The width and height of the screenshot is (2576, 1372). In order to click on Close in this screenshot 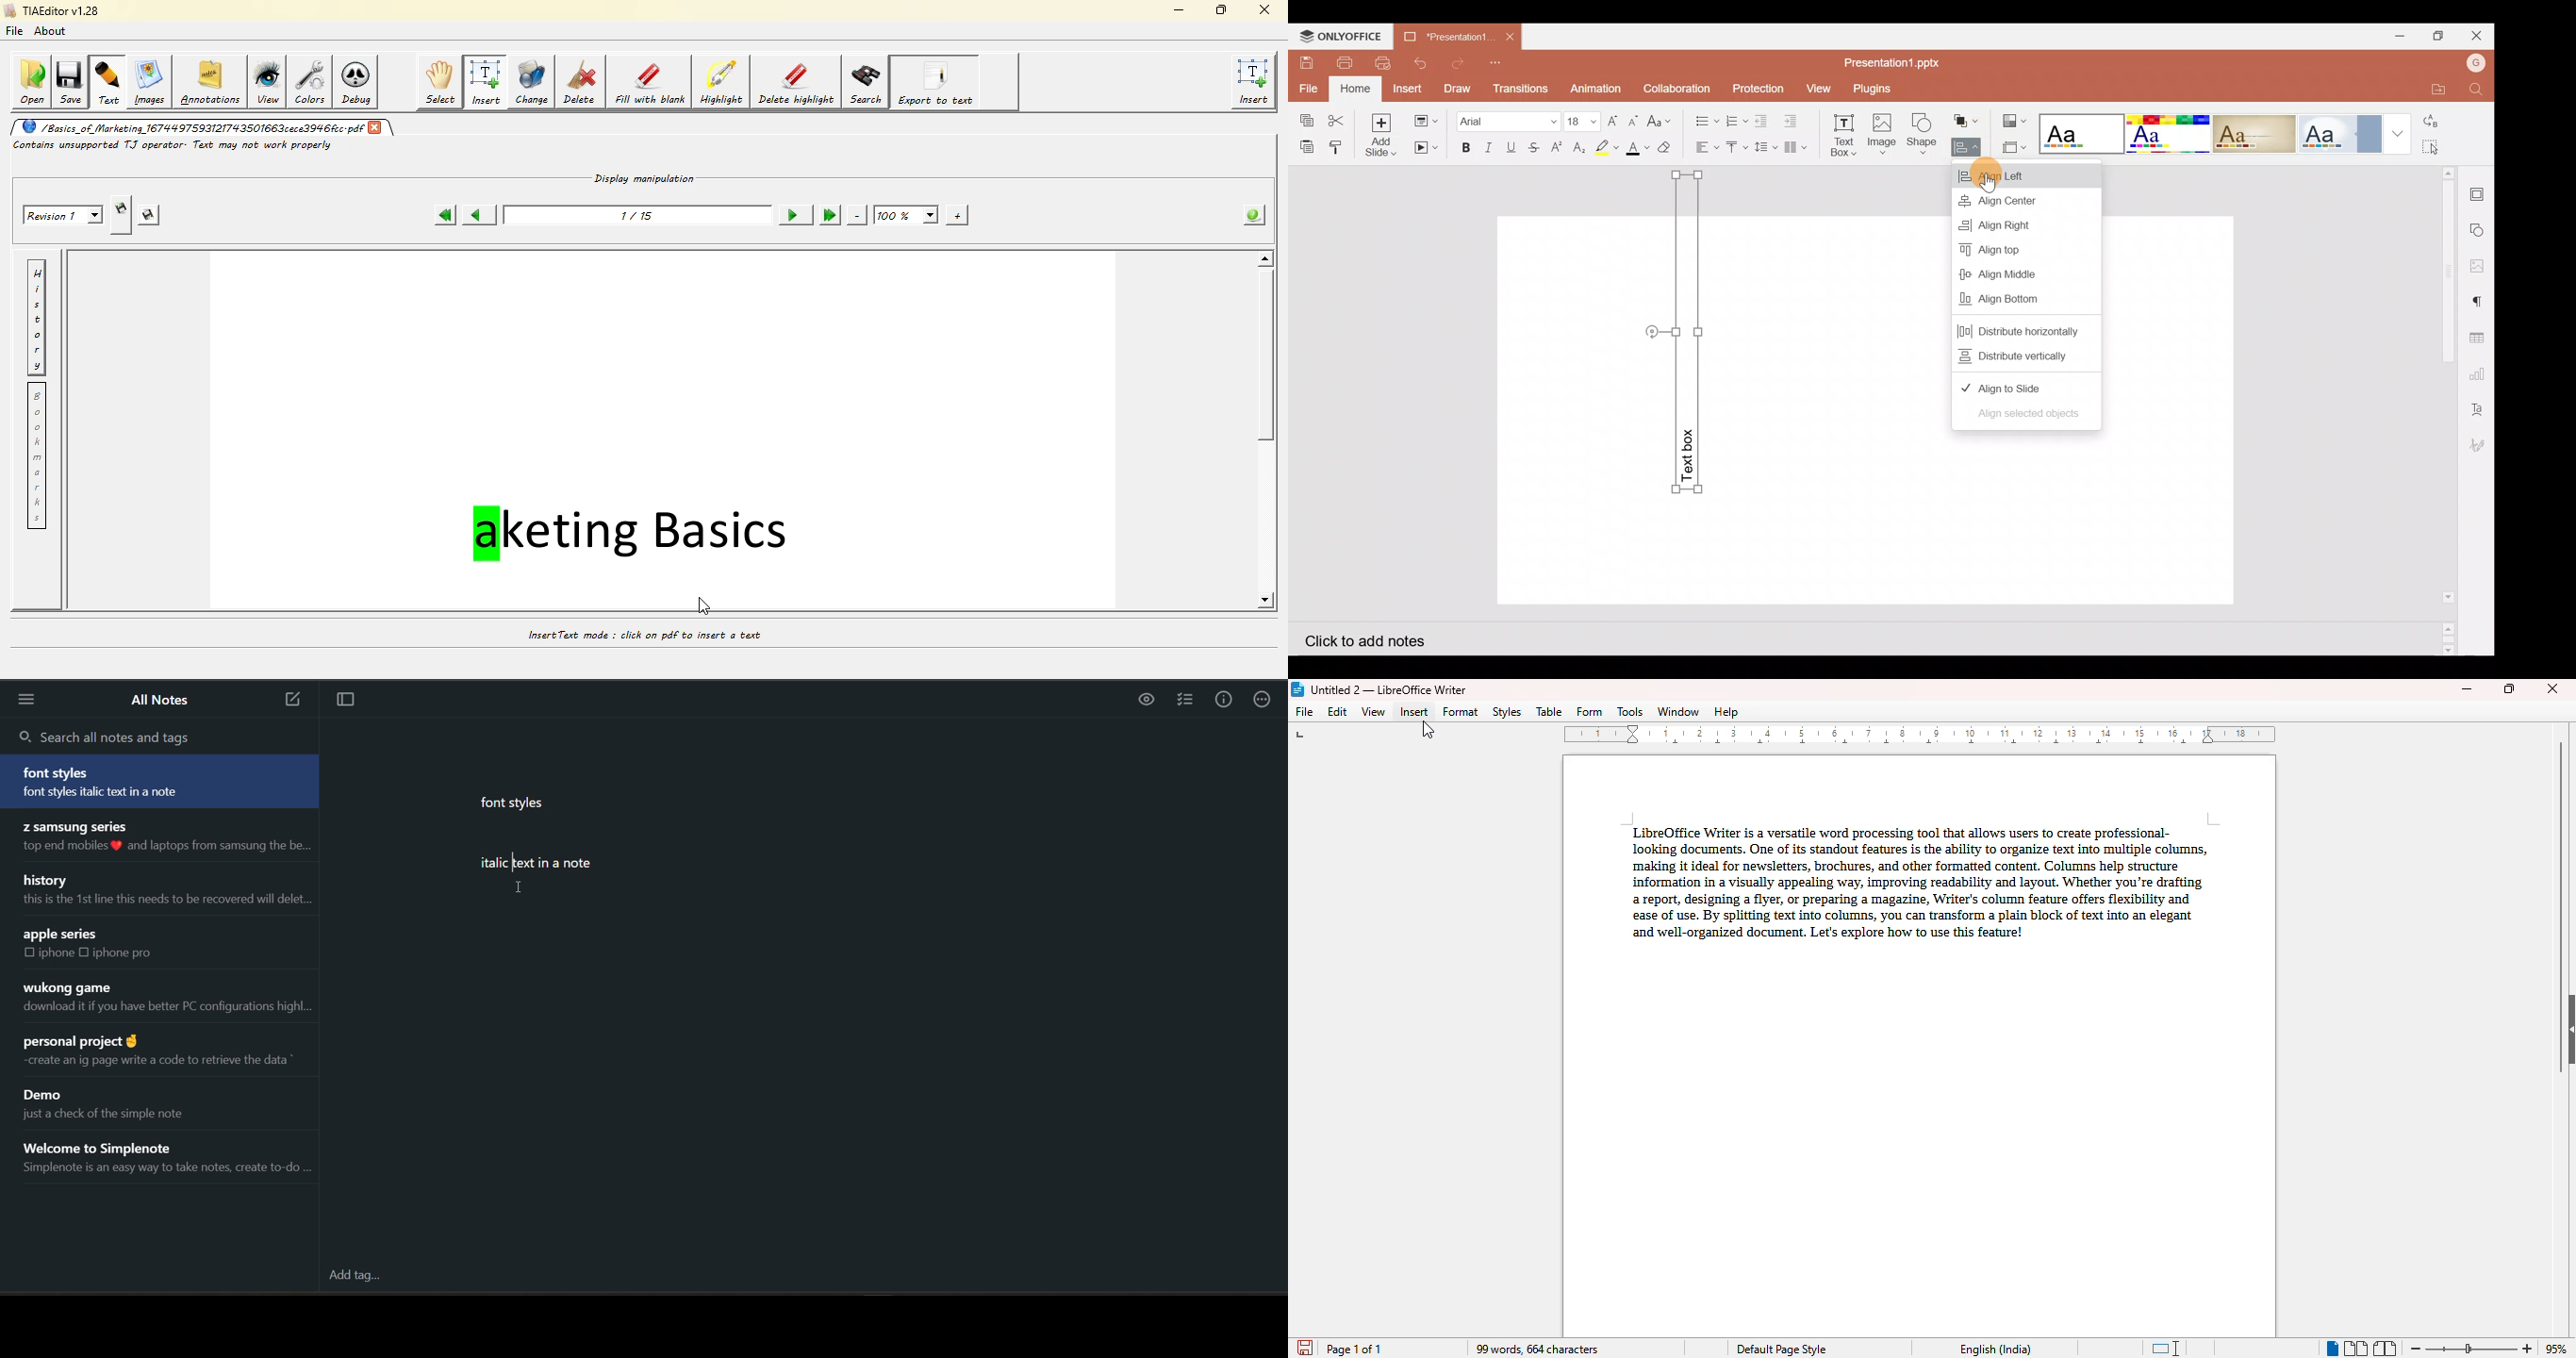, I will do `click(2479, 36)`.